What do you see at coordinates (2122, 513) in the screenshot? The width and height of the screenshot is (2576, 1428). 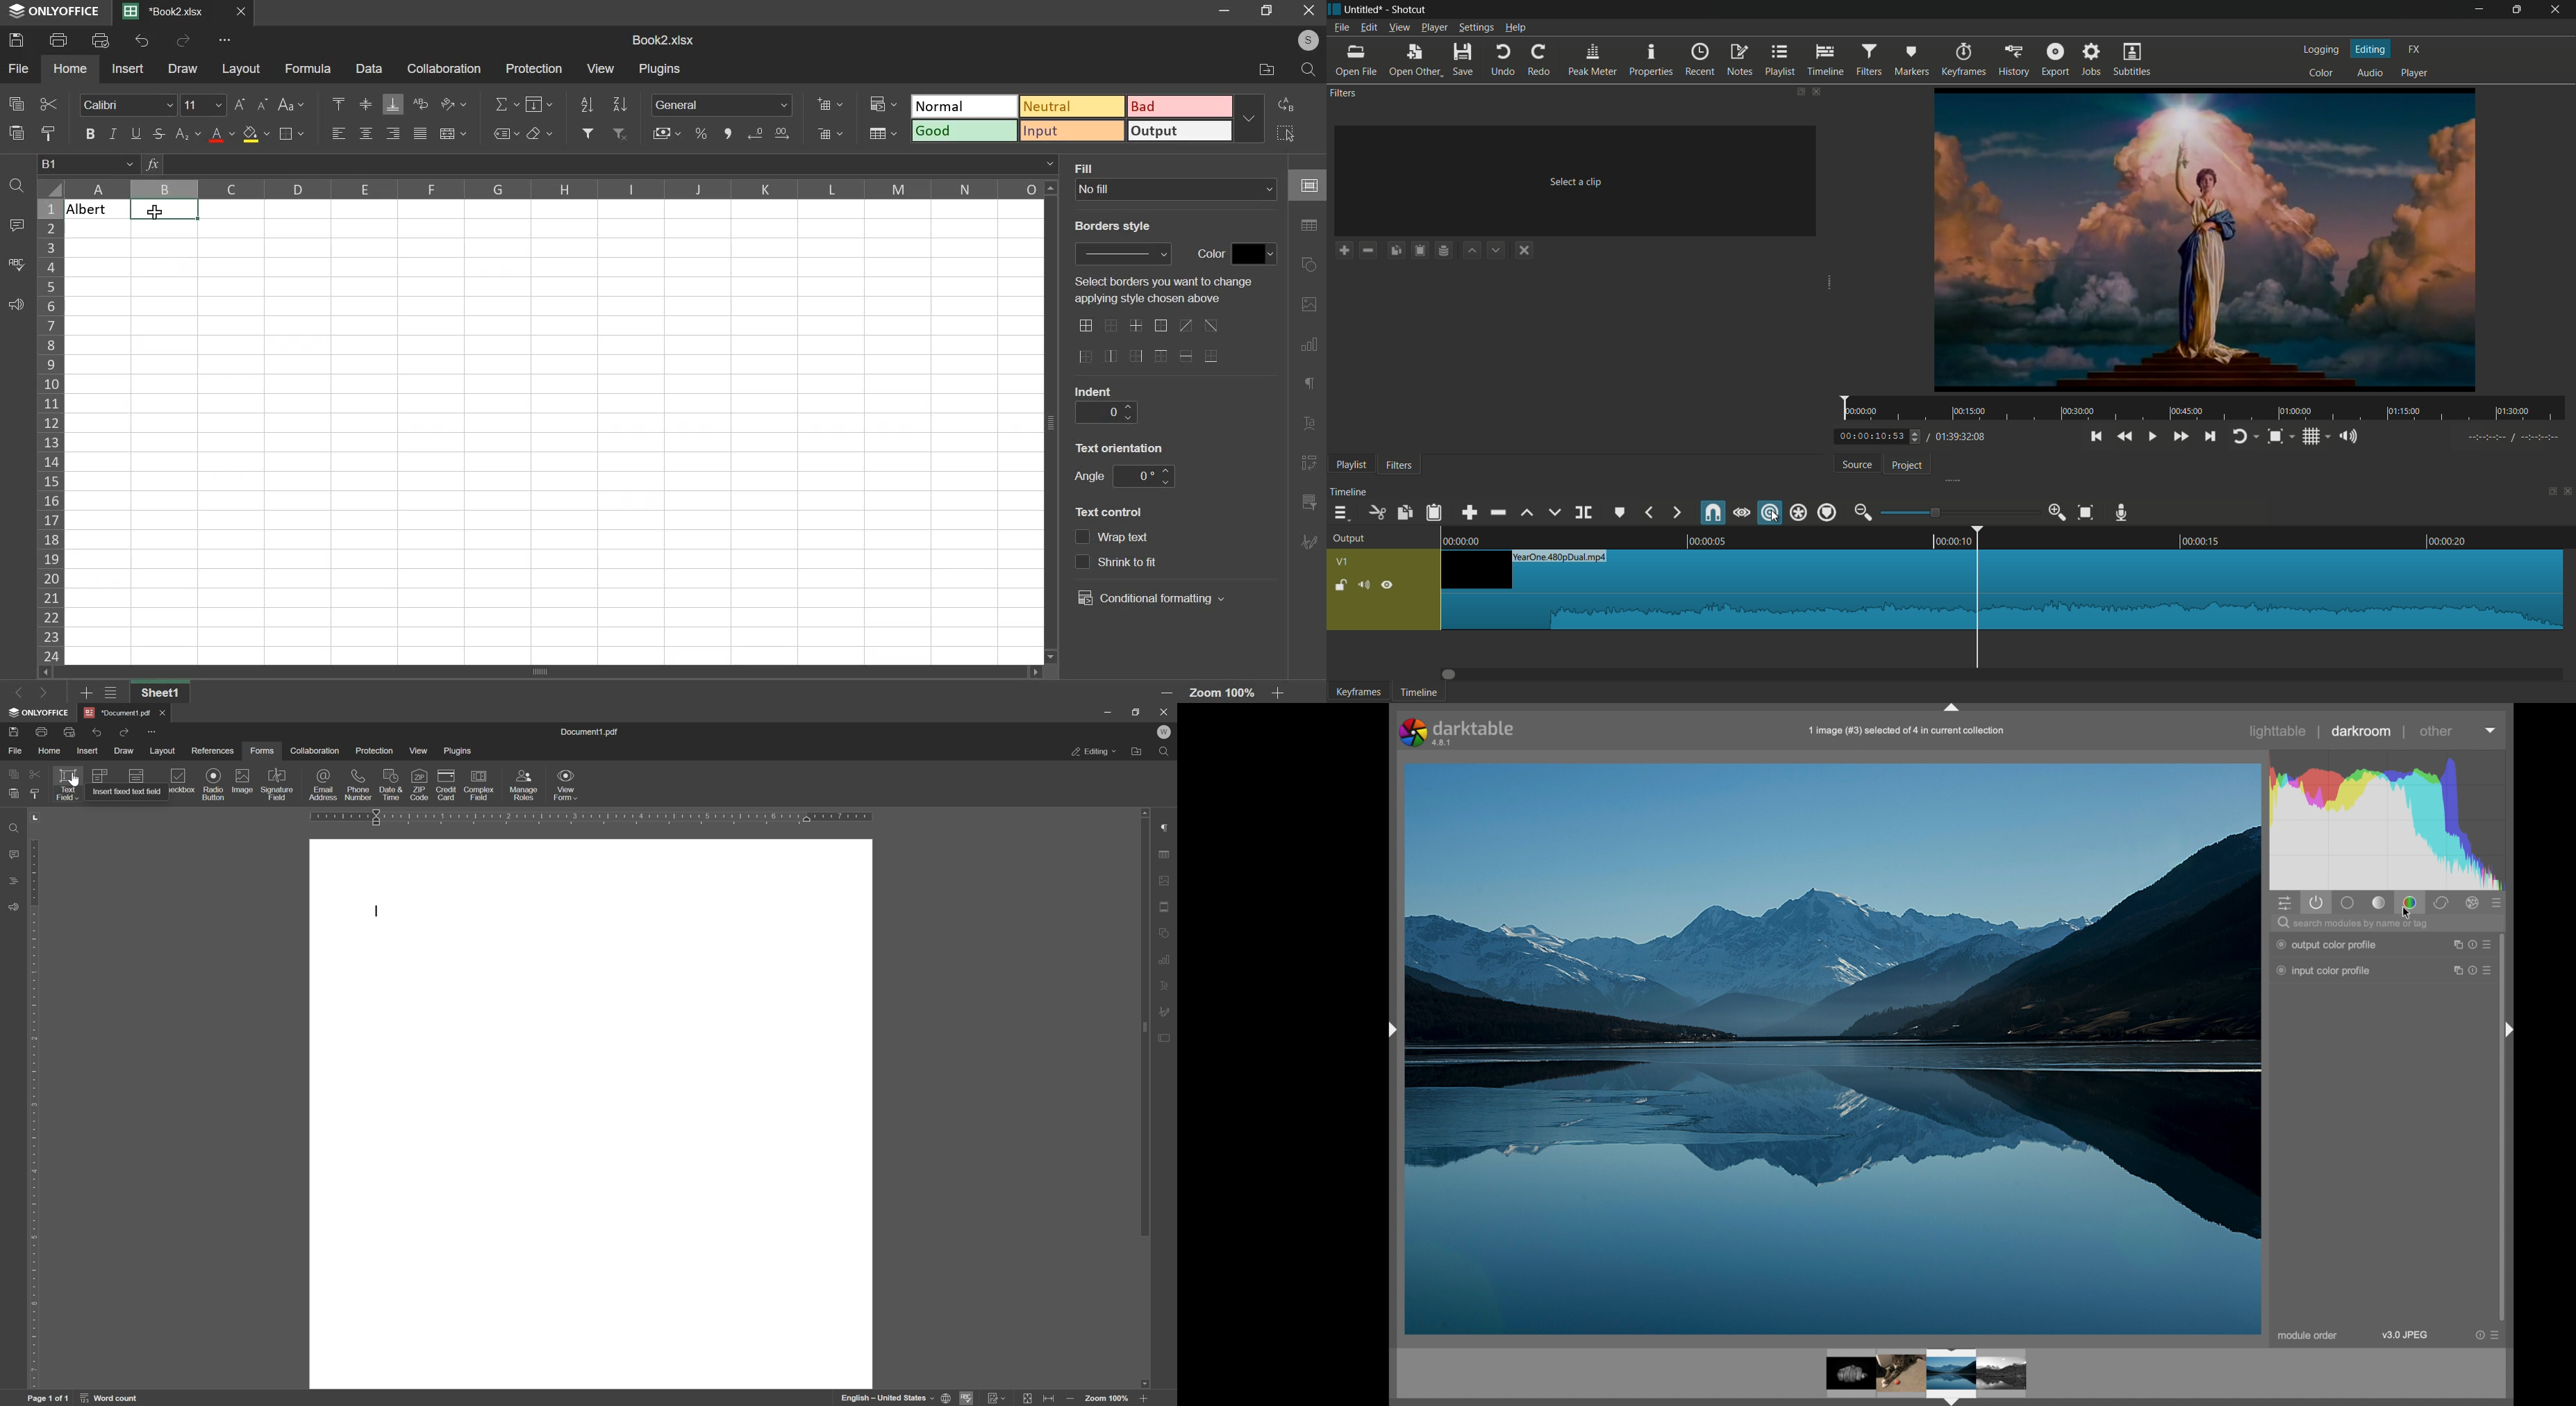 I see `record audio` at bounding box center [2122, 513].